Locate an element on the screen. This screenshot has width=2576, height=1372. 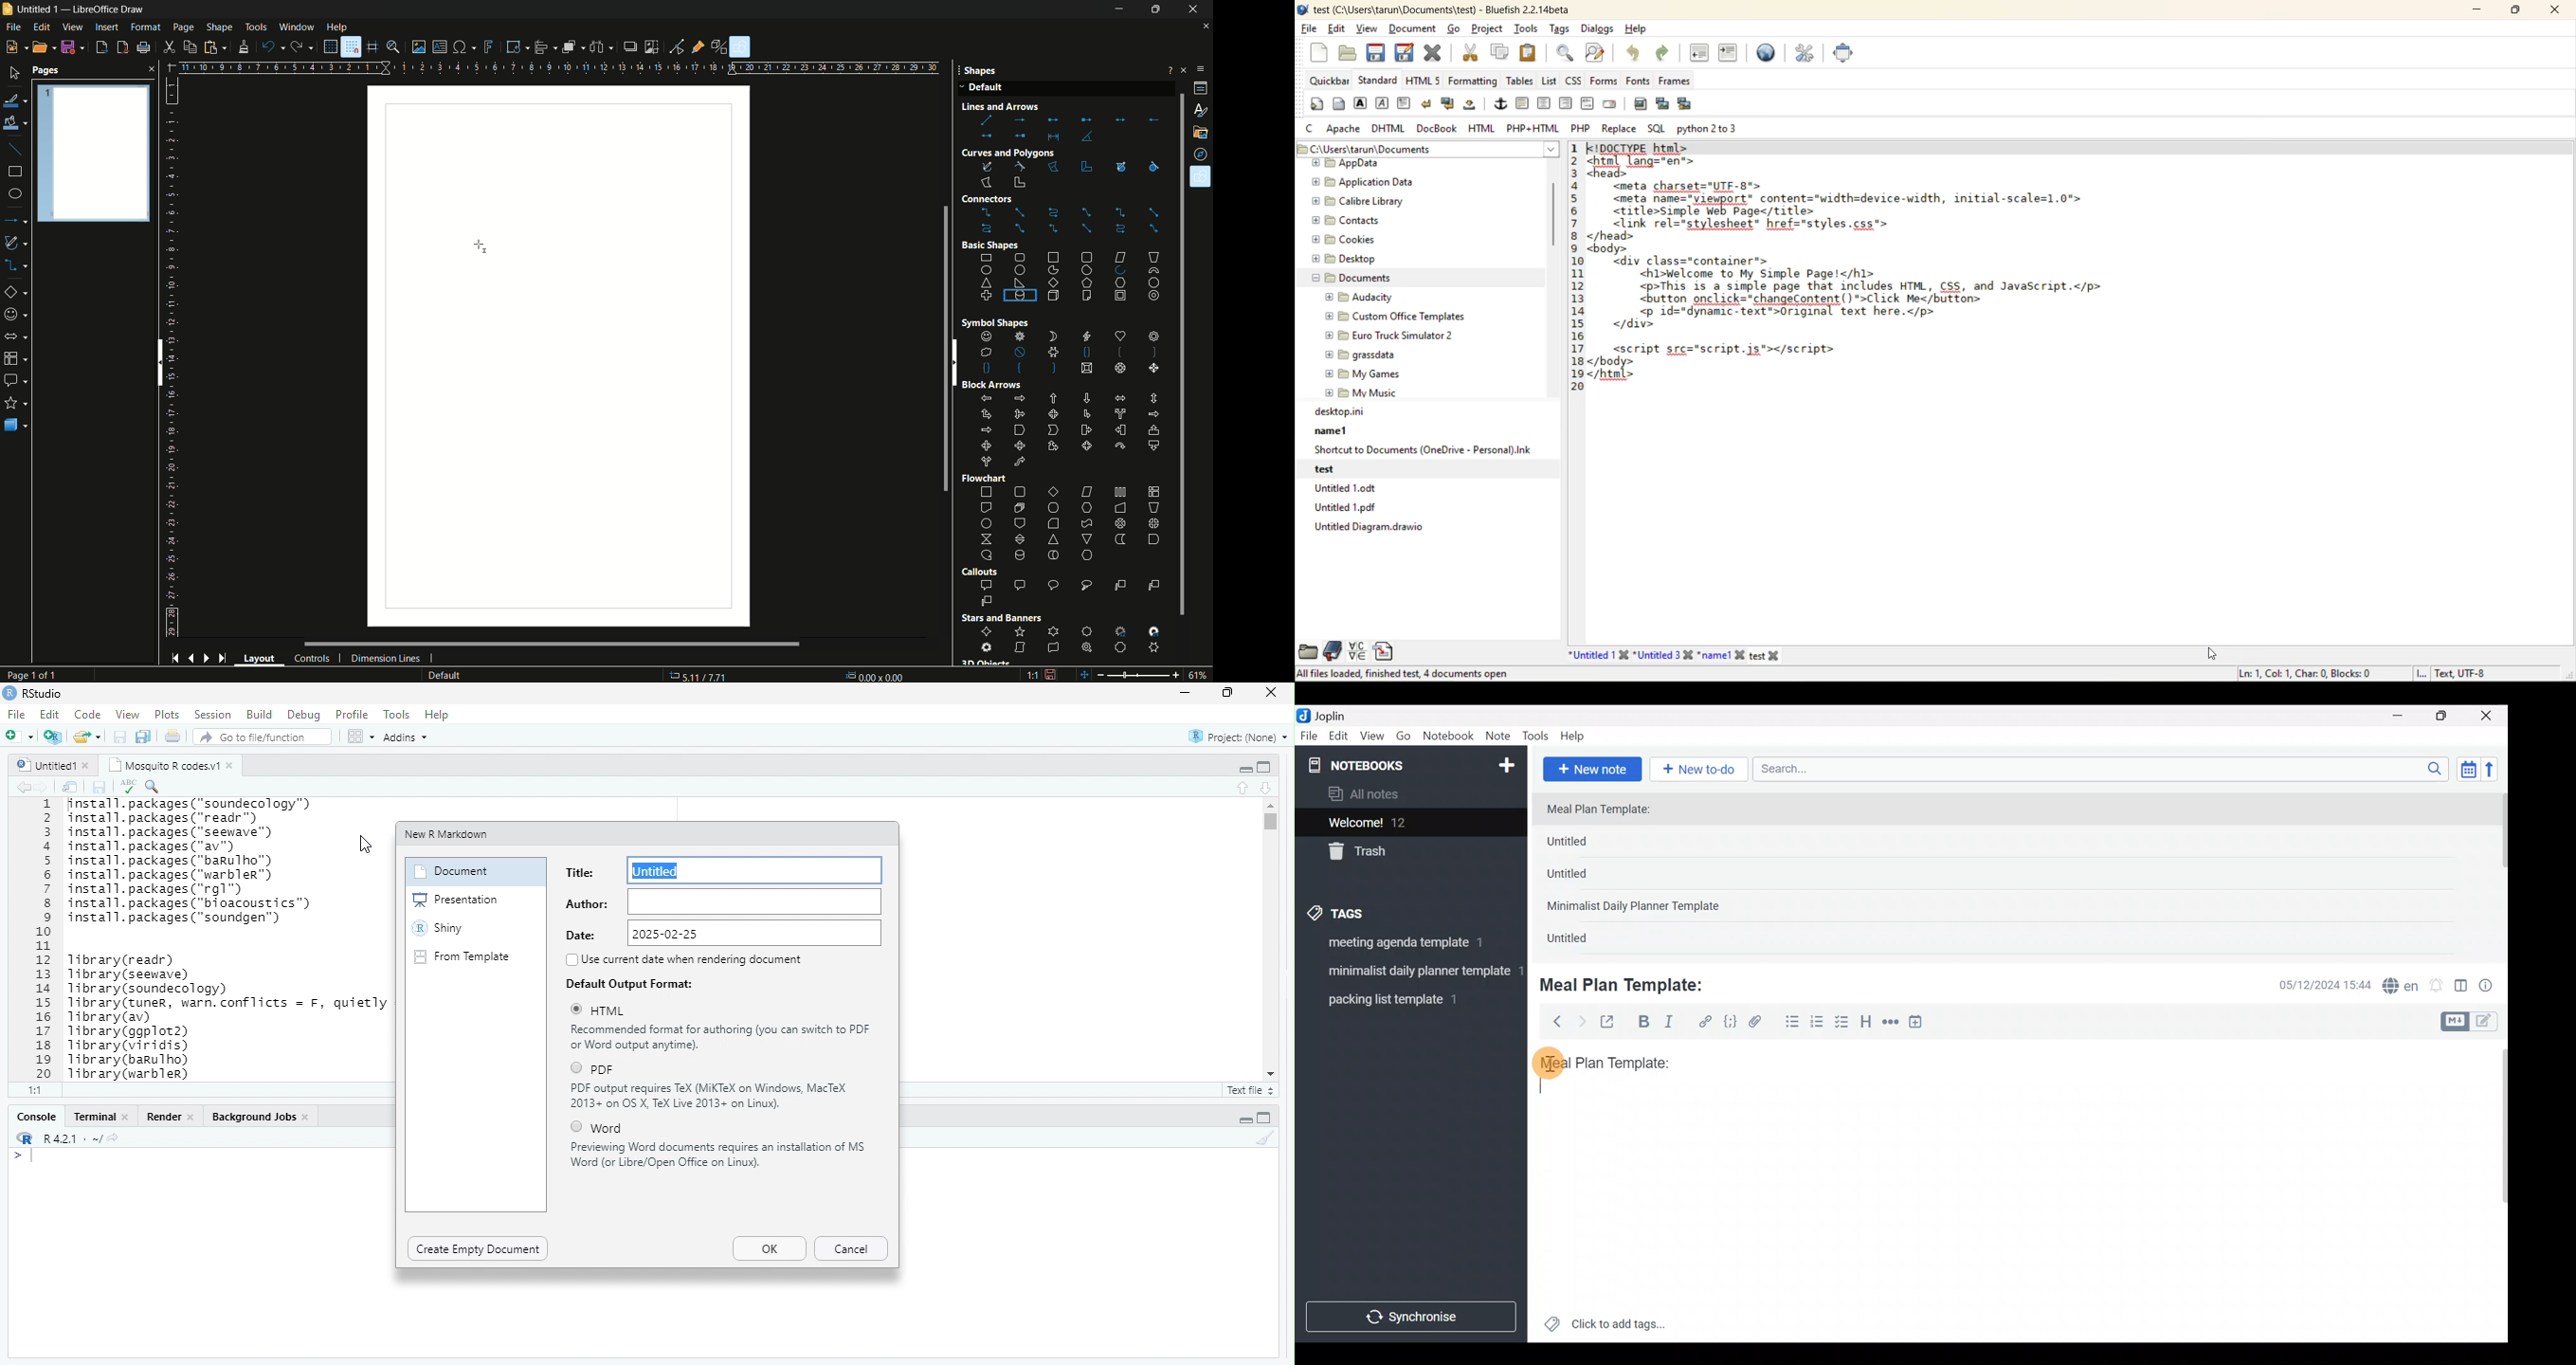
save is located at coordinates (99, 788).